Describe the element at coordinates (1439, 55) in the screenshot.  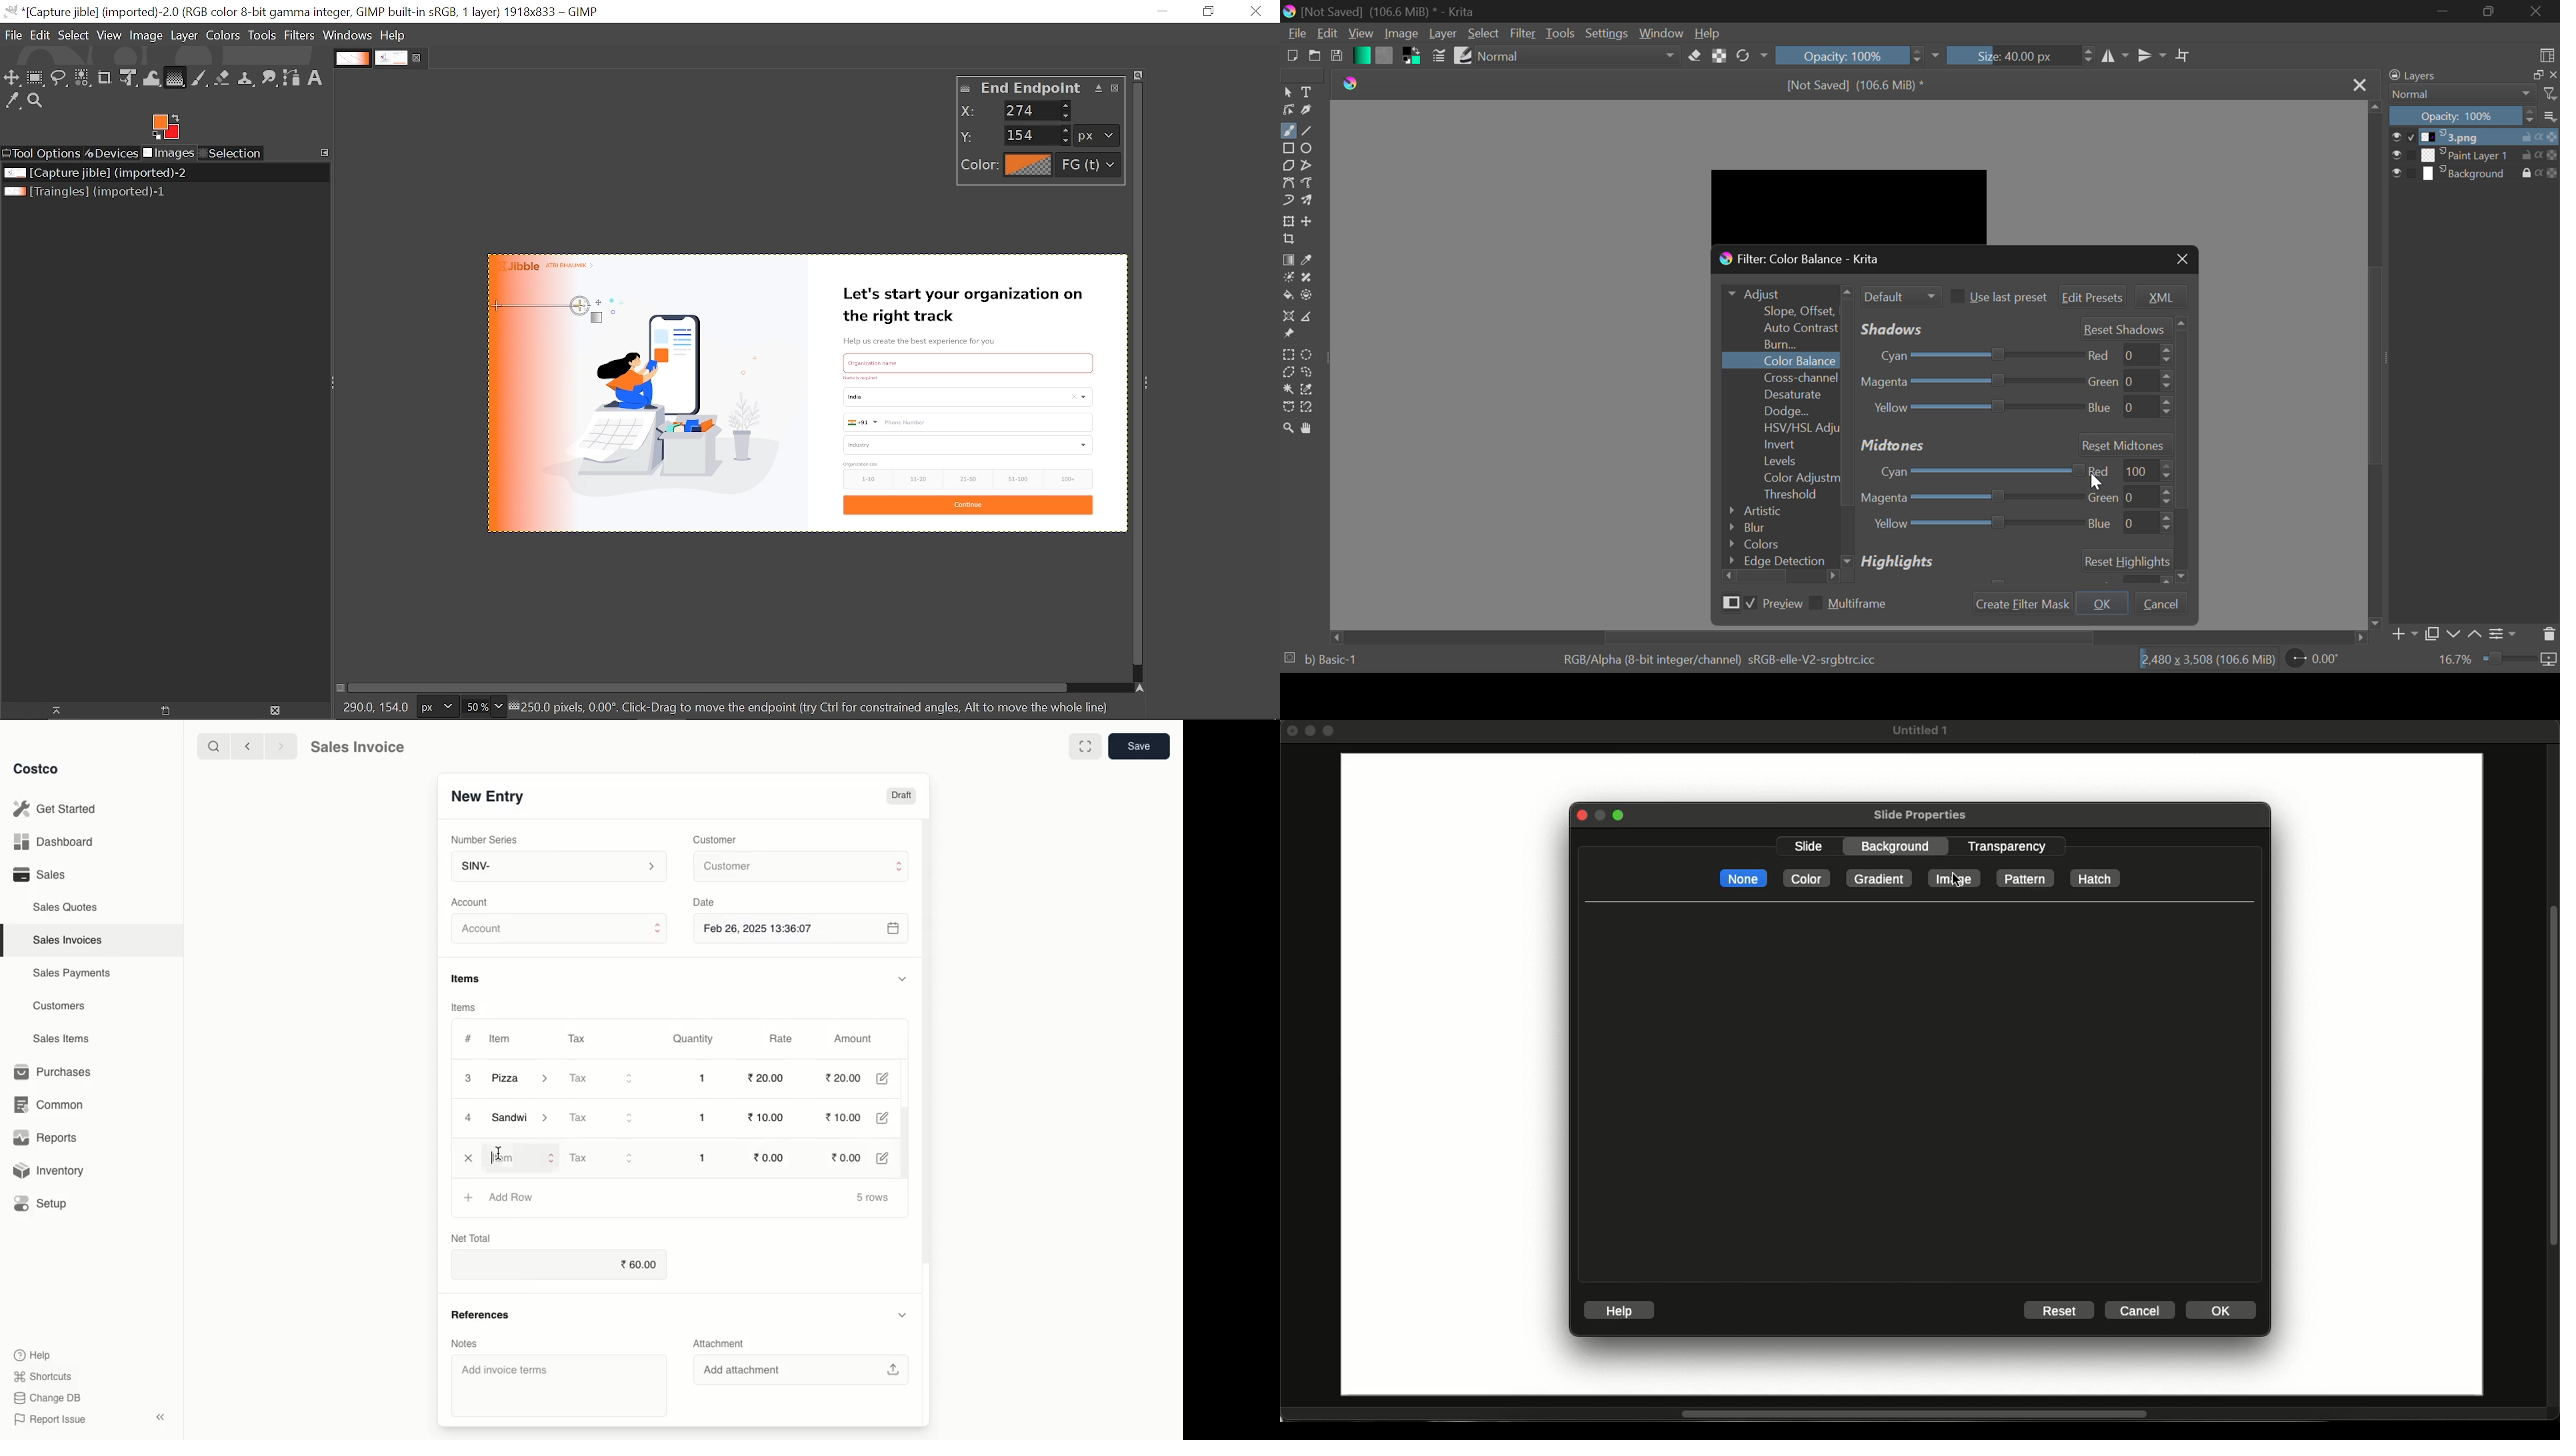
I see `Brush Settings` at that location.